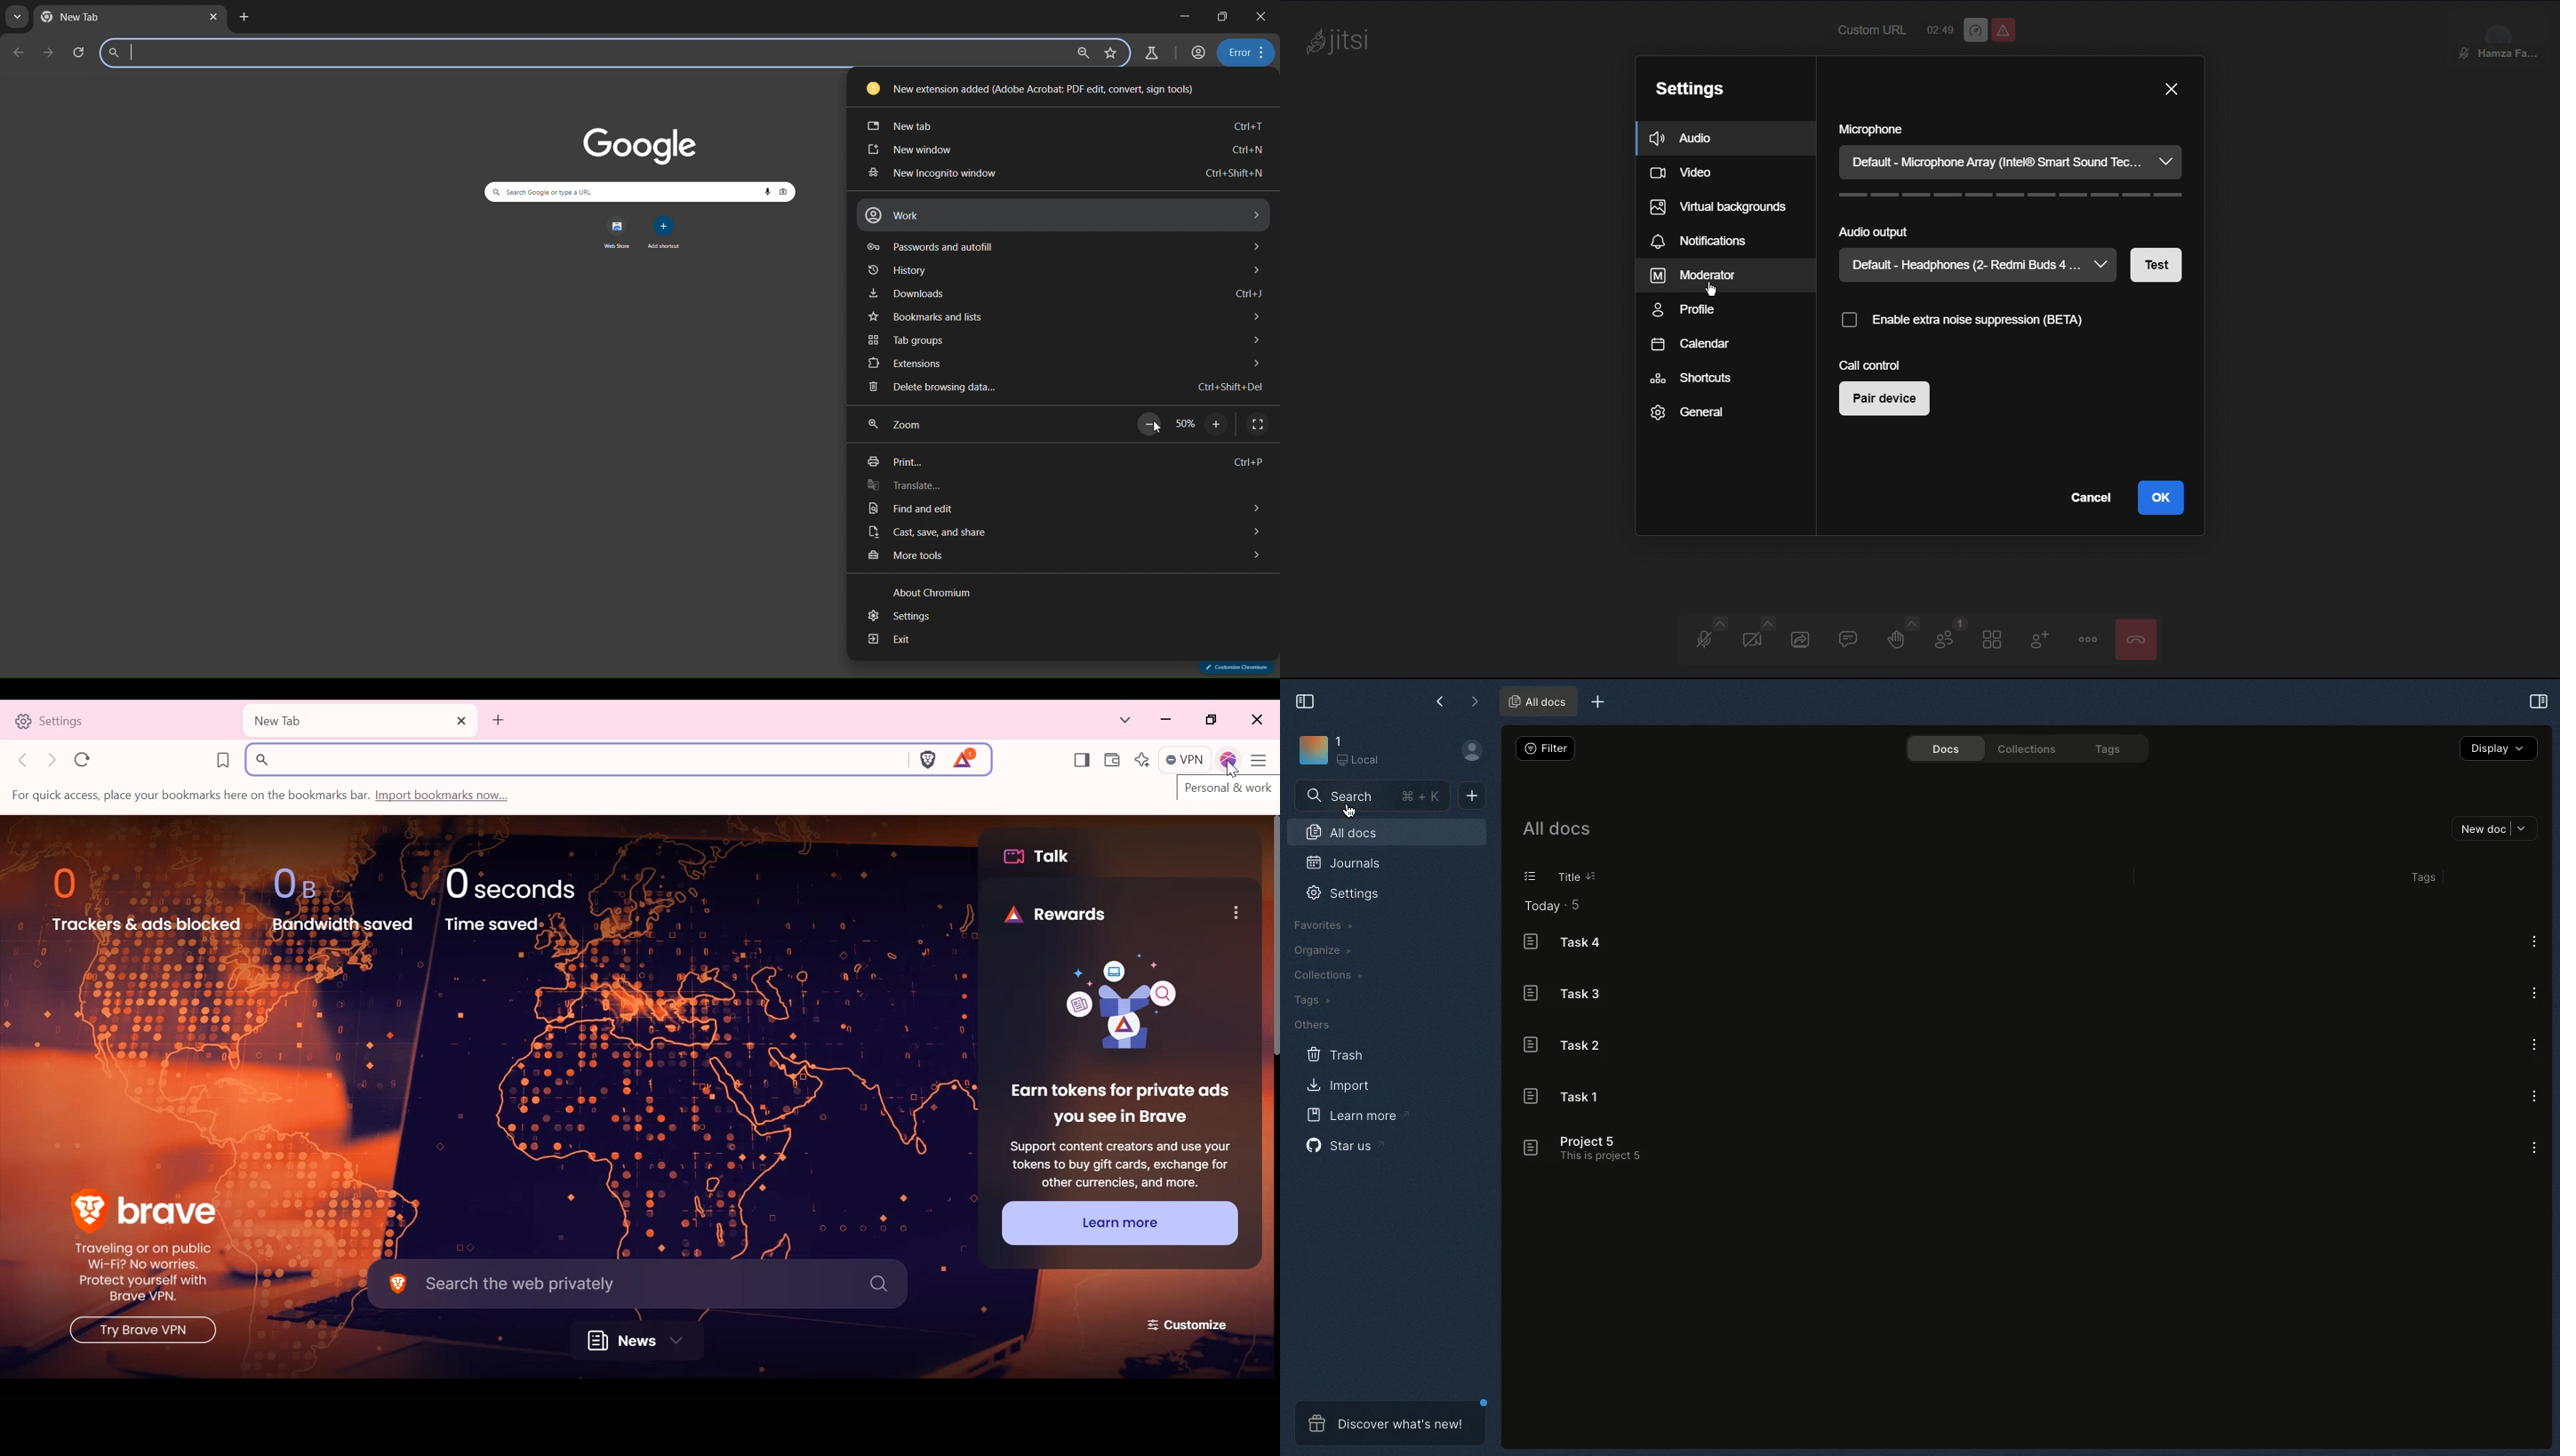 Image resolution: width=2576 pixels, height=1456 pixels. Describe the element at coordinates (1151, 423) in the screenshot. I see `zoom out` at that location.